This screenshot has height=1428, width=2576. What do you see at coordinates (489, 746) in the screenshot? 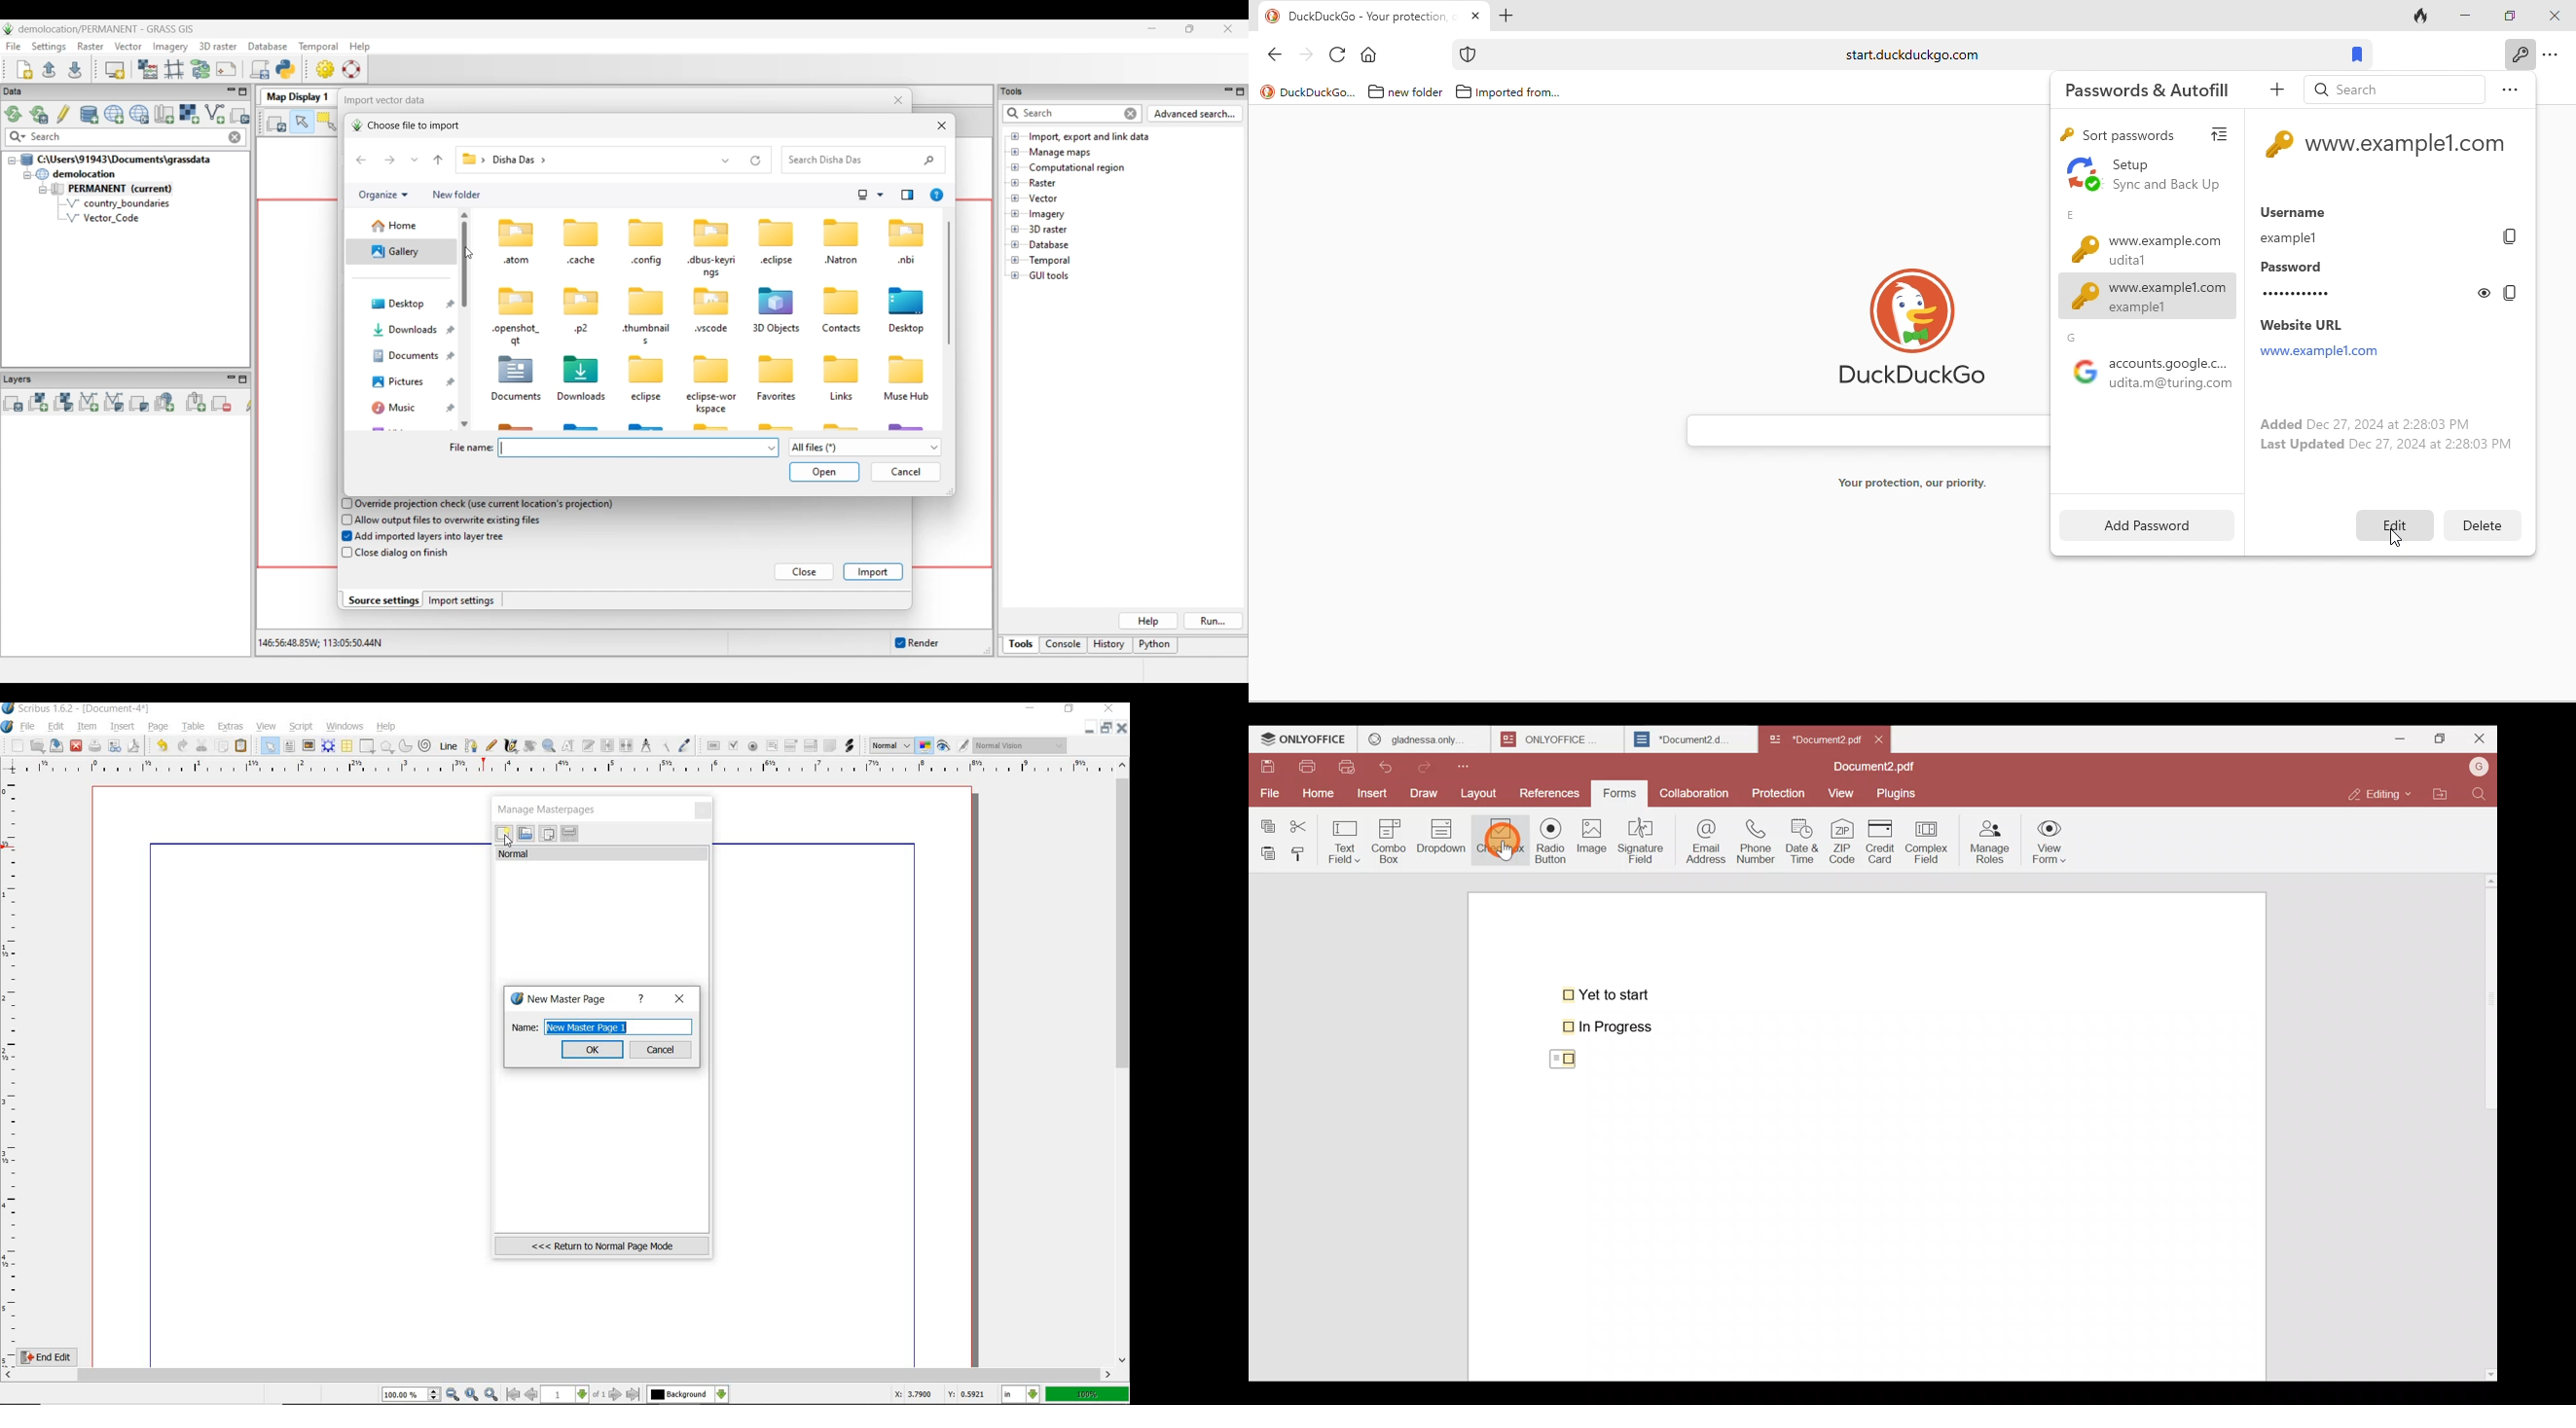
I see `freehand line` at bounding box center [489, 746].